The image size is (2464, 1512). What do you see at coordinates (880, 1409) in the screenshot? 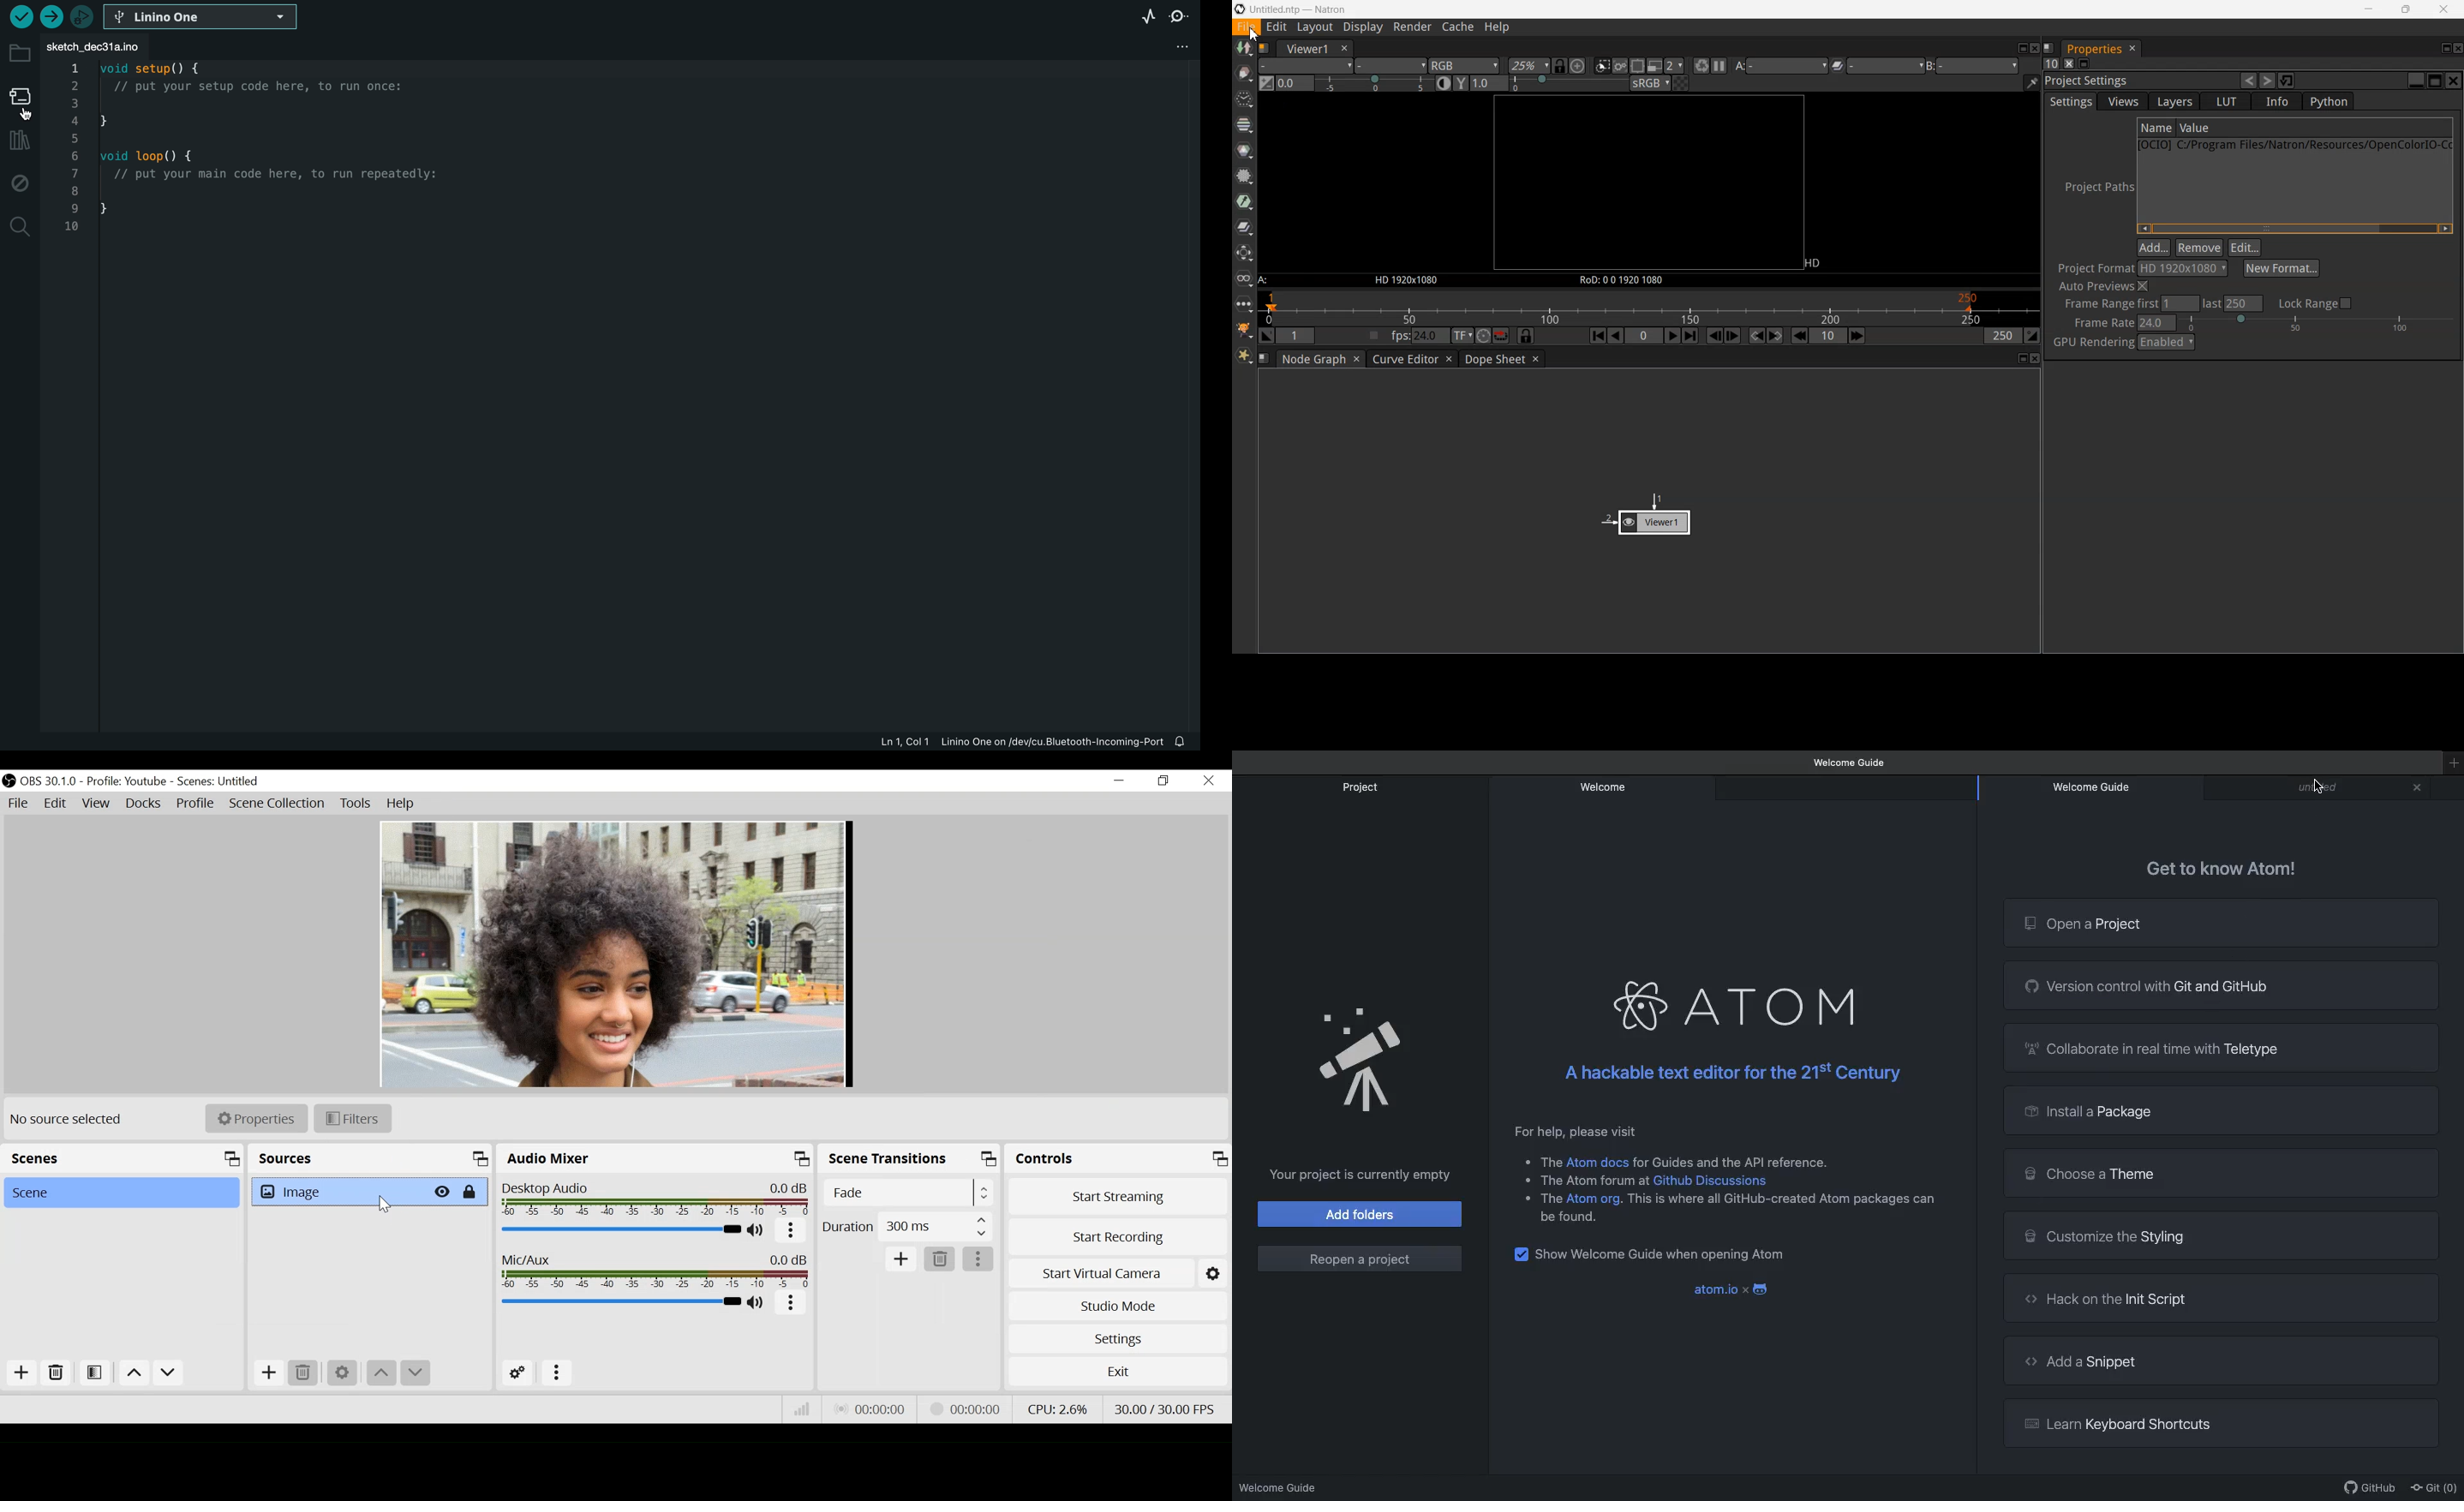
I see `Live Status` at bounding box center [880, 1409].